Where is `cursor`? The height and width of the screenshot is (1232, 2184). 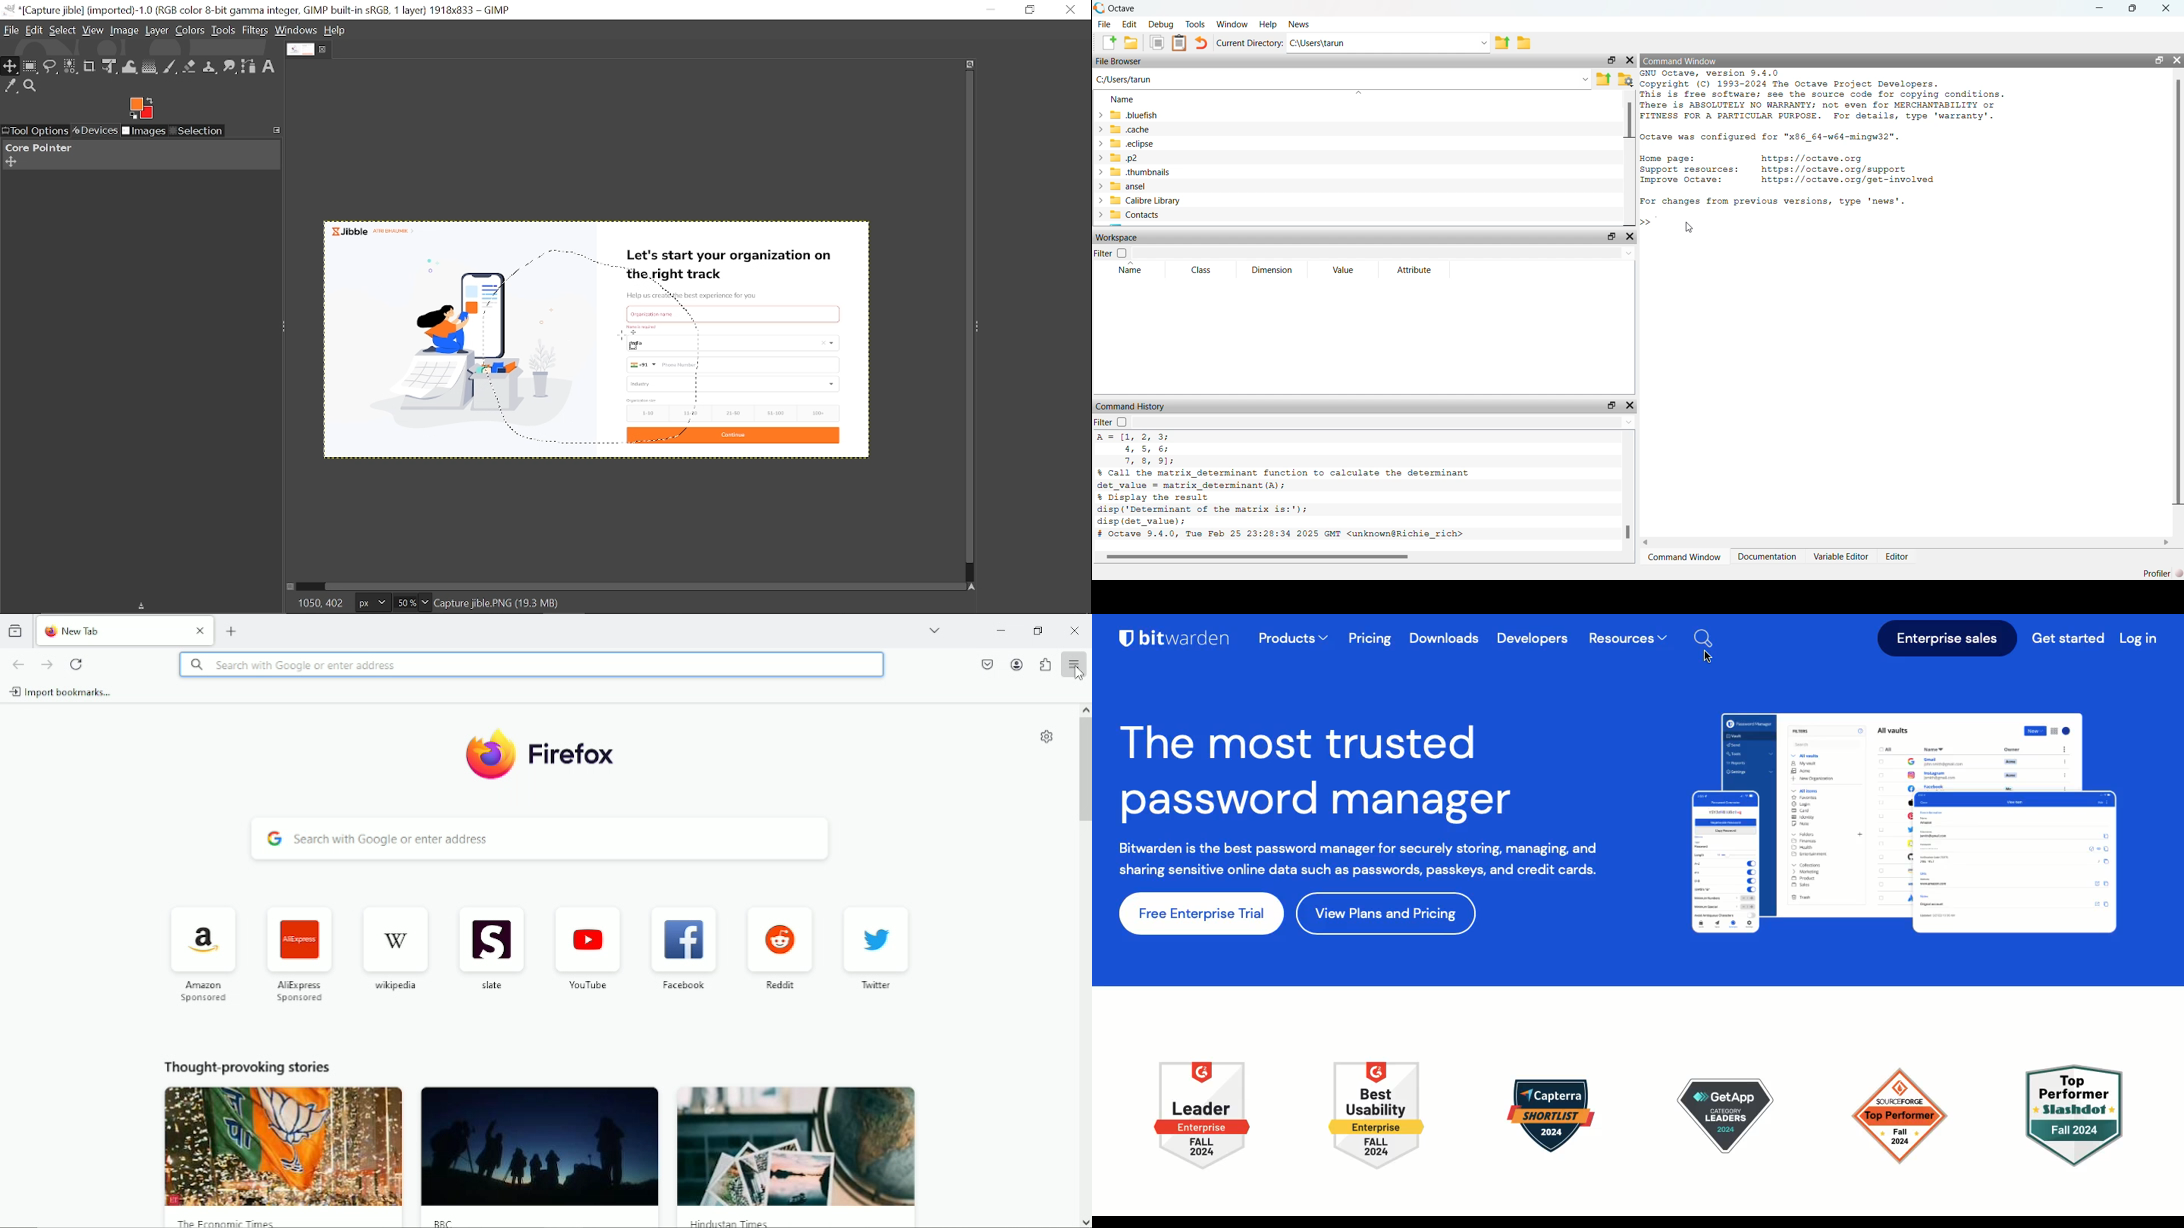
cursor is located at coordinates (1693, 228).